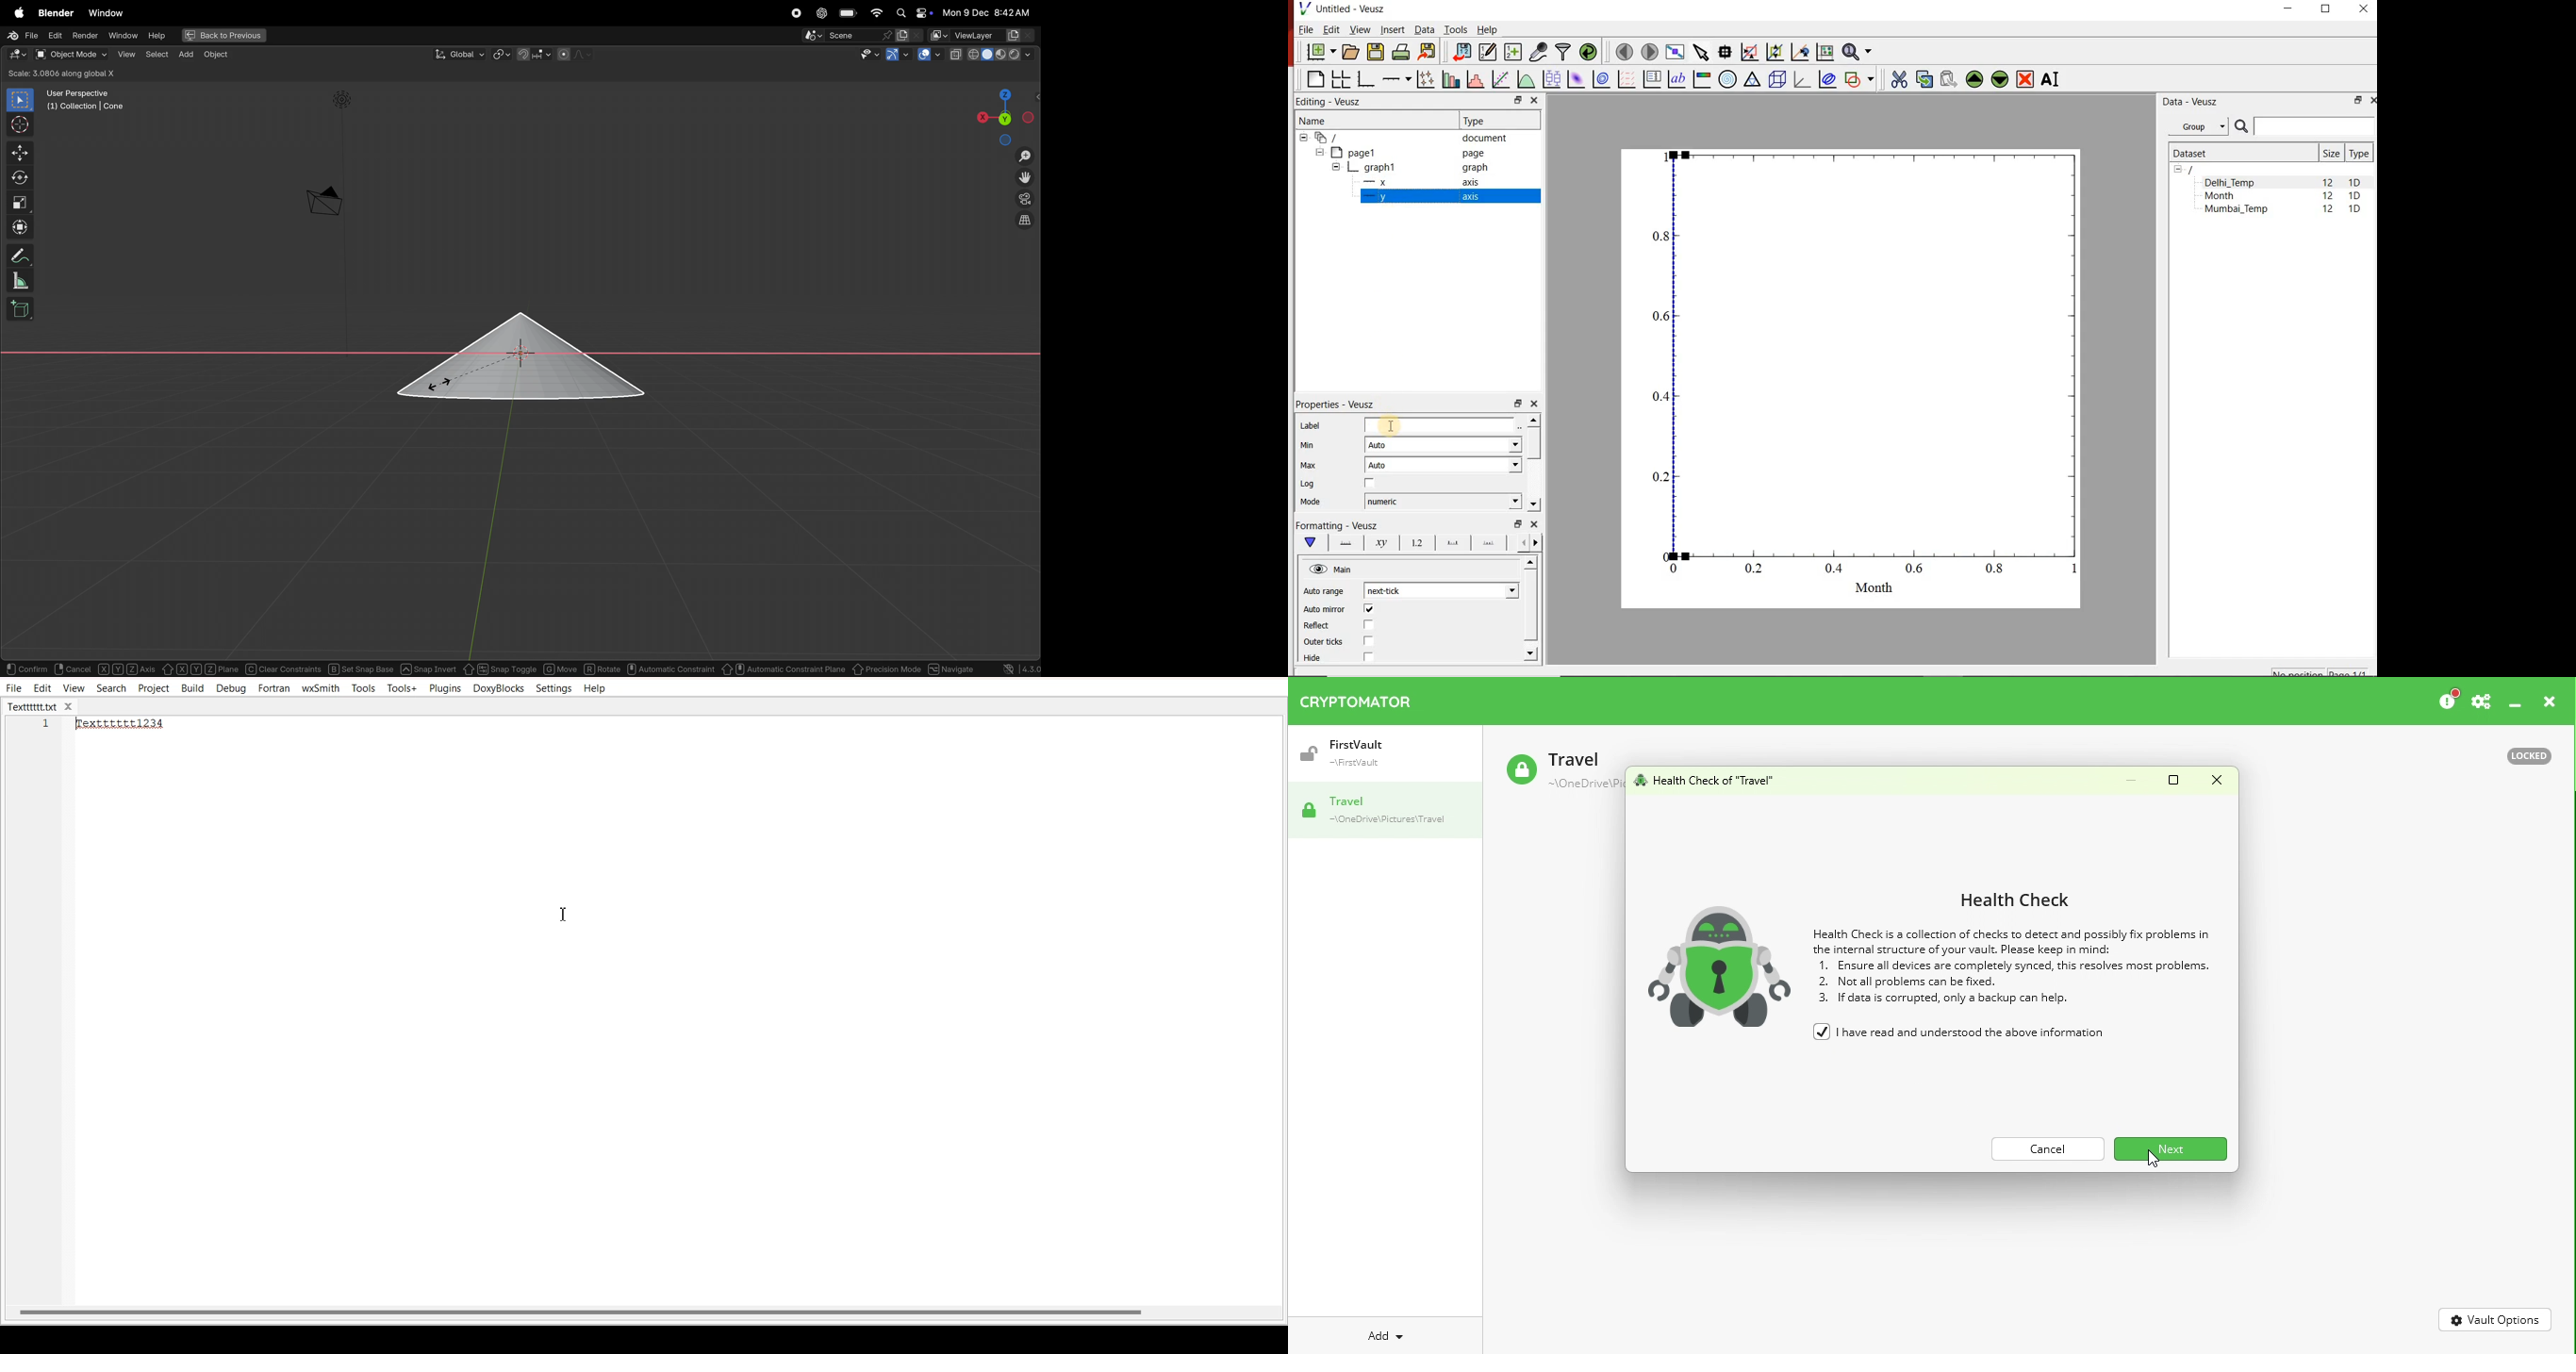 The image size is (2576, 1372). Describe the element at coordinates (123, 54) in the screenshot. I see `view` at that location.